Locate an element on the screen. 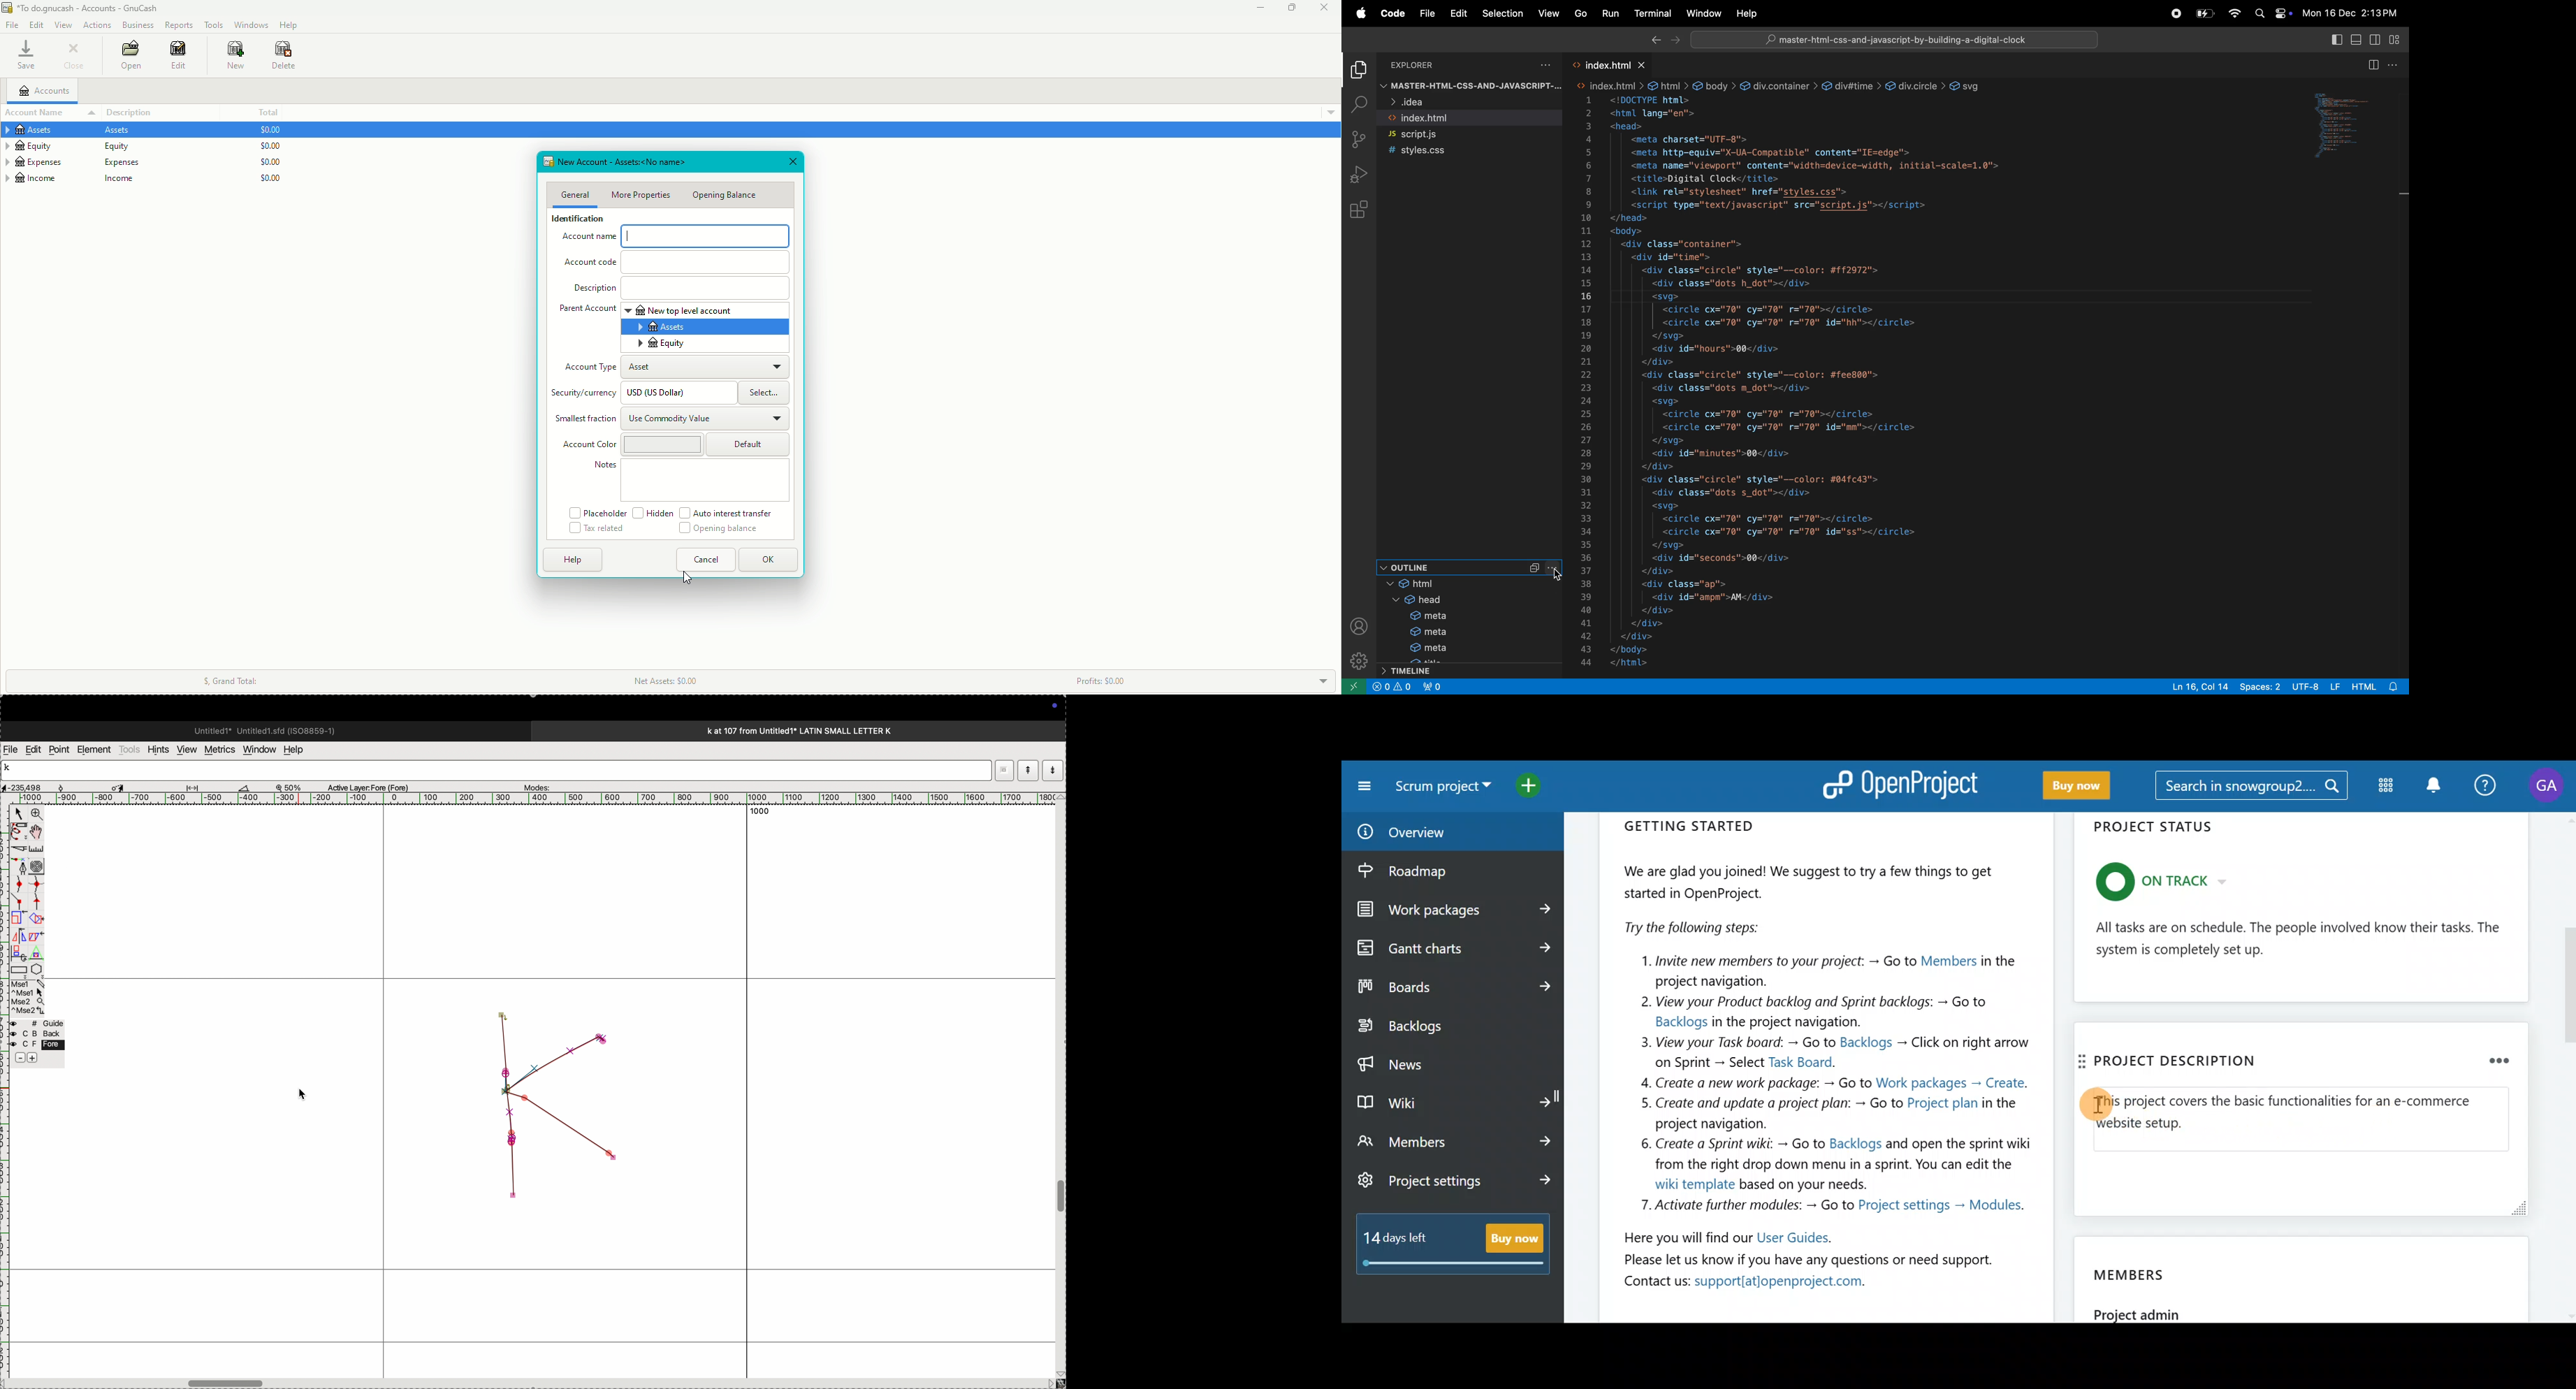  K is located at coordinates (11, 769).